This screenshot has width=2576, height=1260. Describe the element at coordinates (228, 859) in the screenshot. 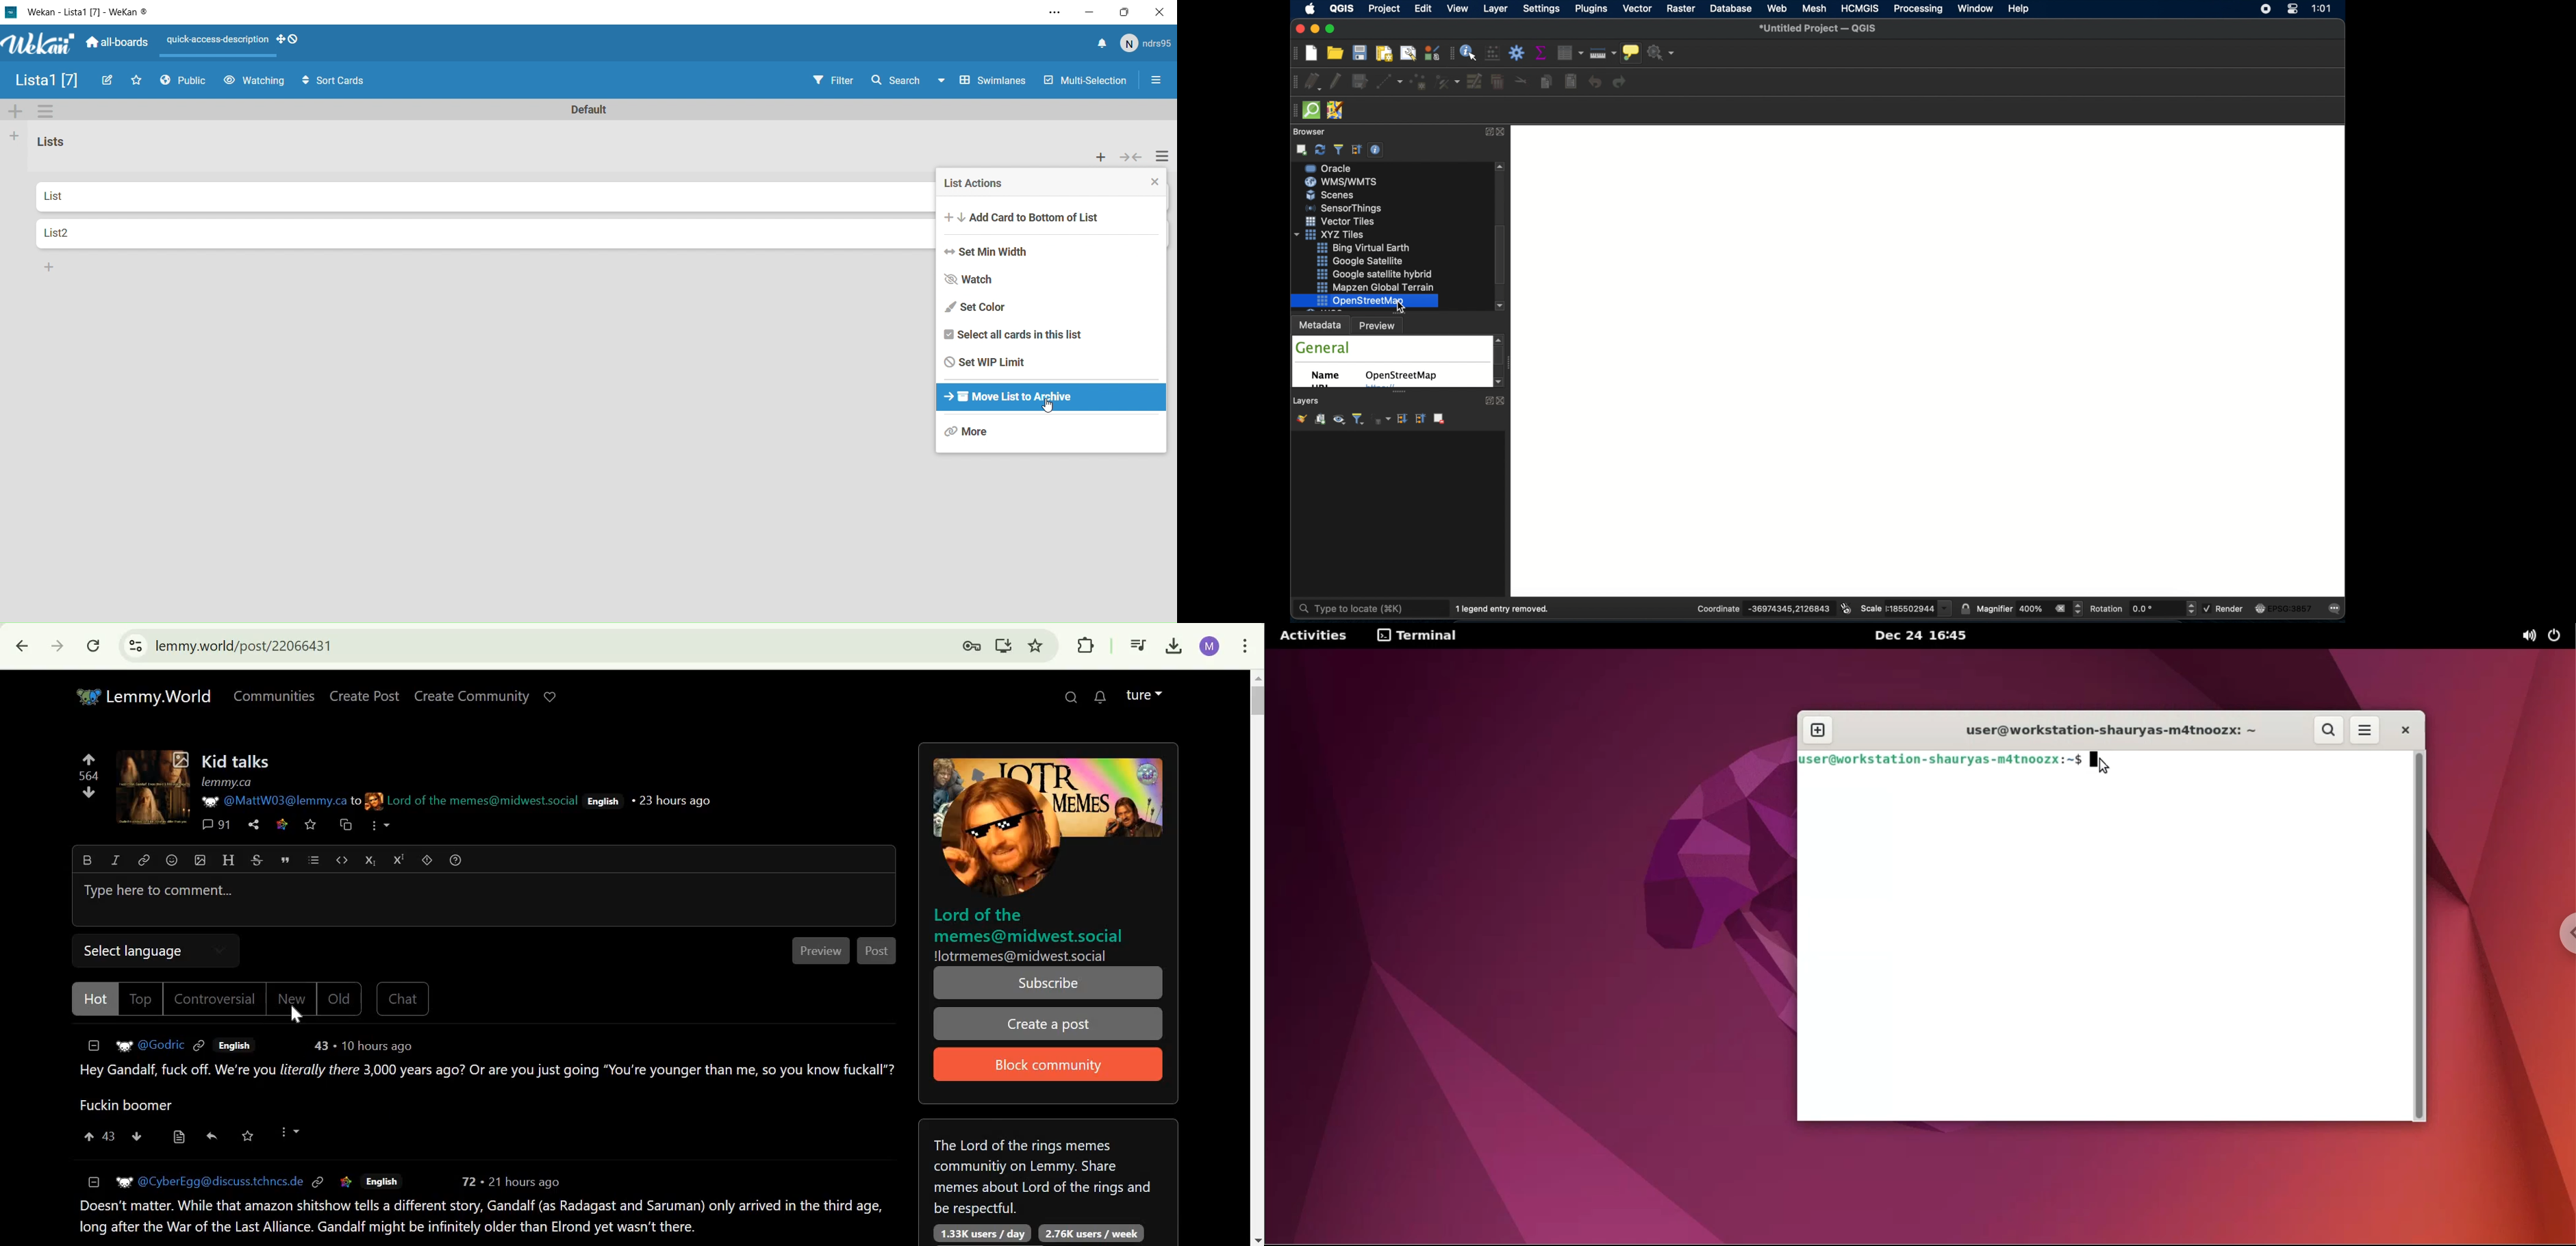

I see `header` at that location.